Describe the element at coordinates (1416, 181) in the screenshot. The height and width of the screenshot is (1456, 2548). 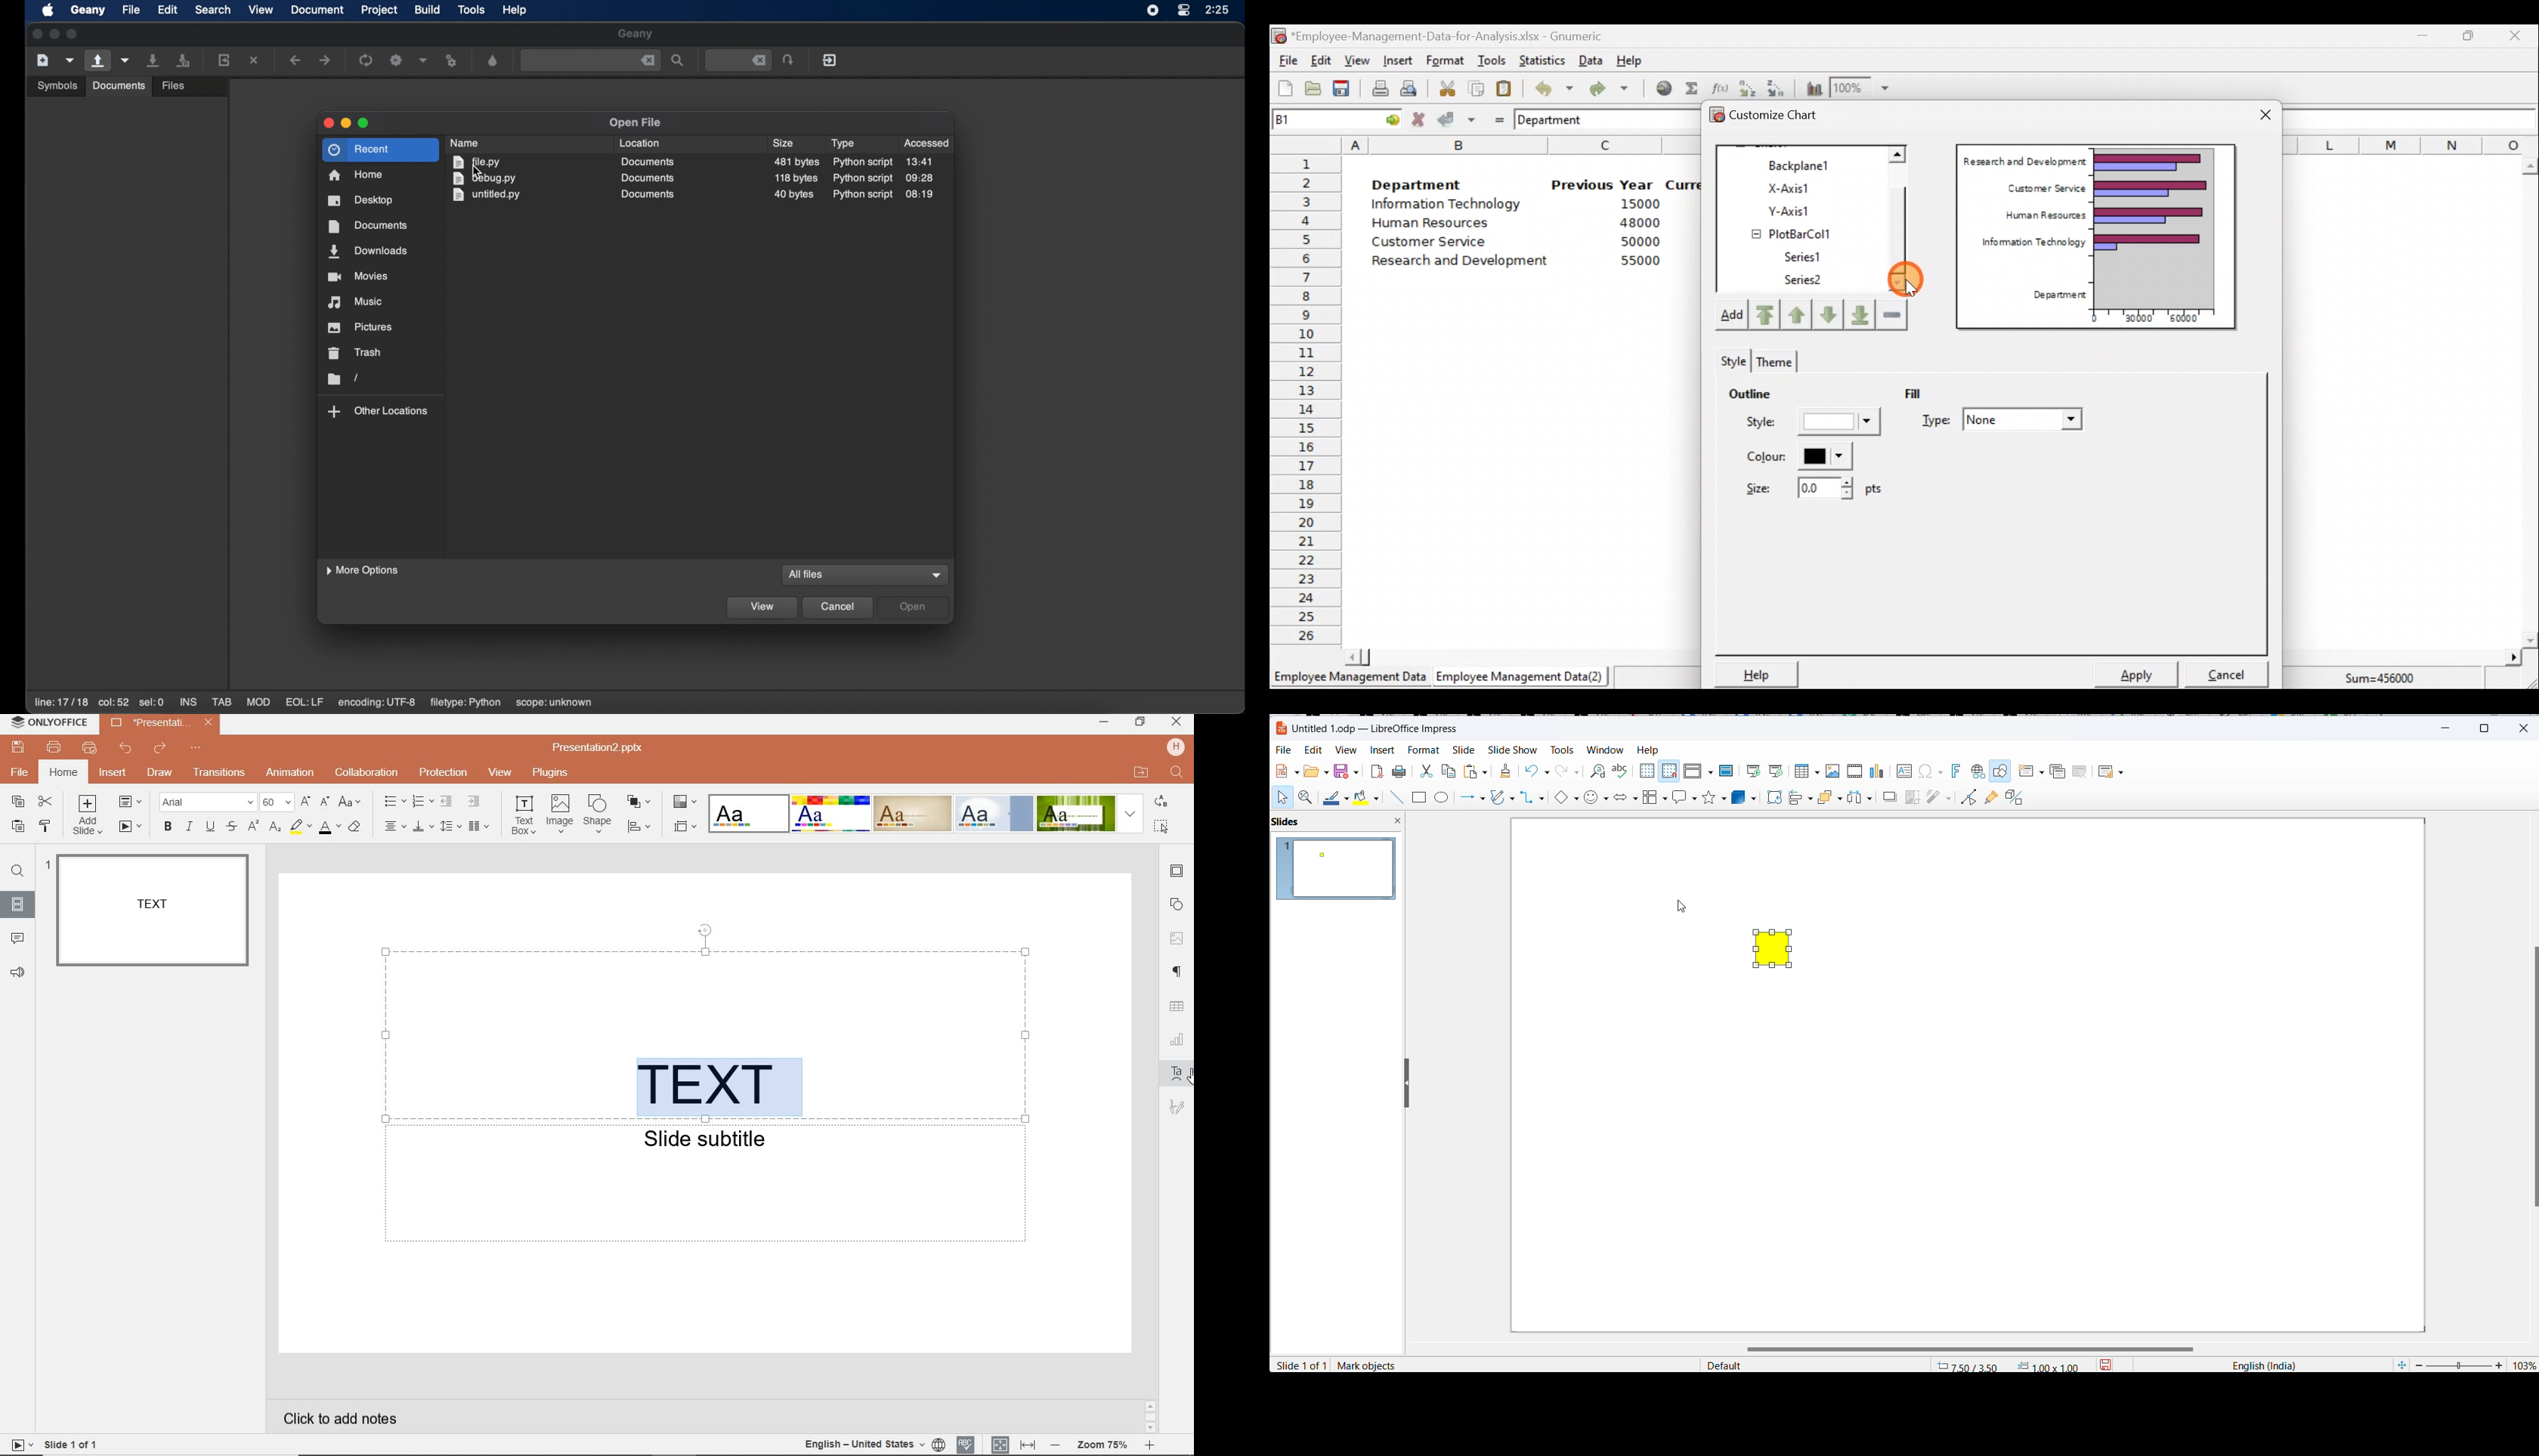
I see `Department` at that location.